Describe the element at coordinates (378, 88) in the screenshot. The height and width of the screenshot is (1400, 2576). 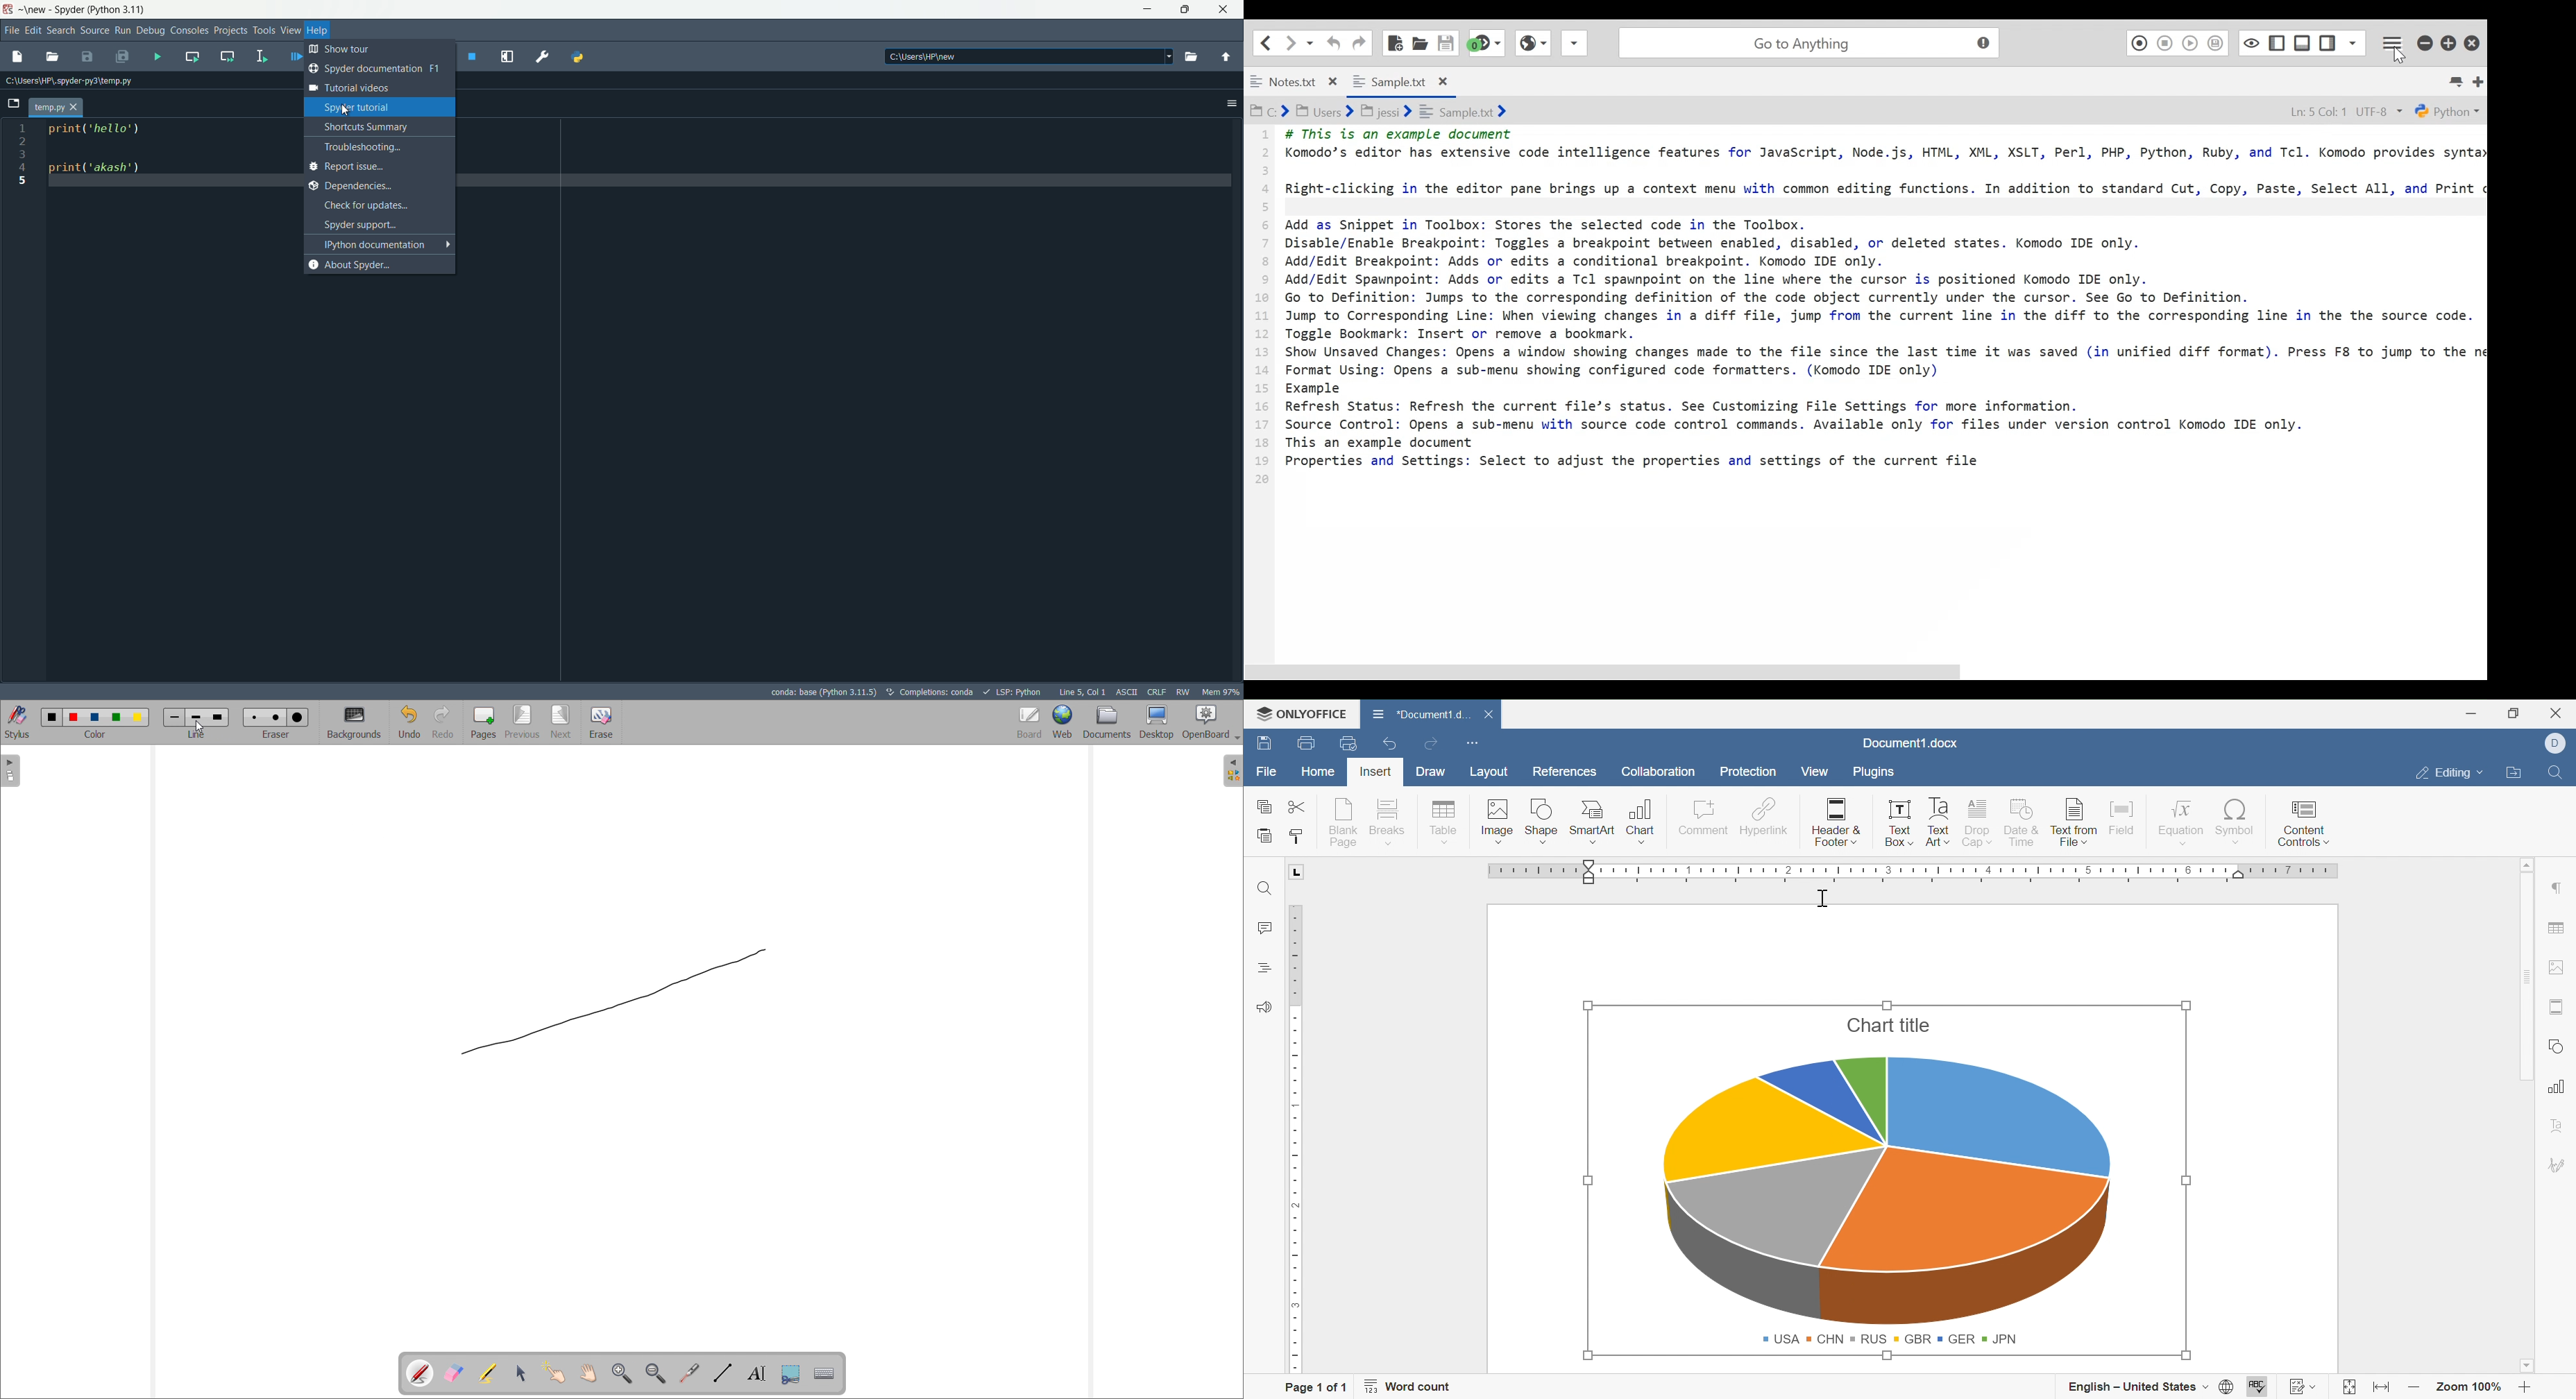
I see `tutorial videos` at that location.